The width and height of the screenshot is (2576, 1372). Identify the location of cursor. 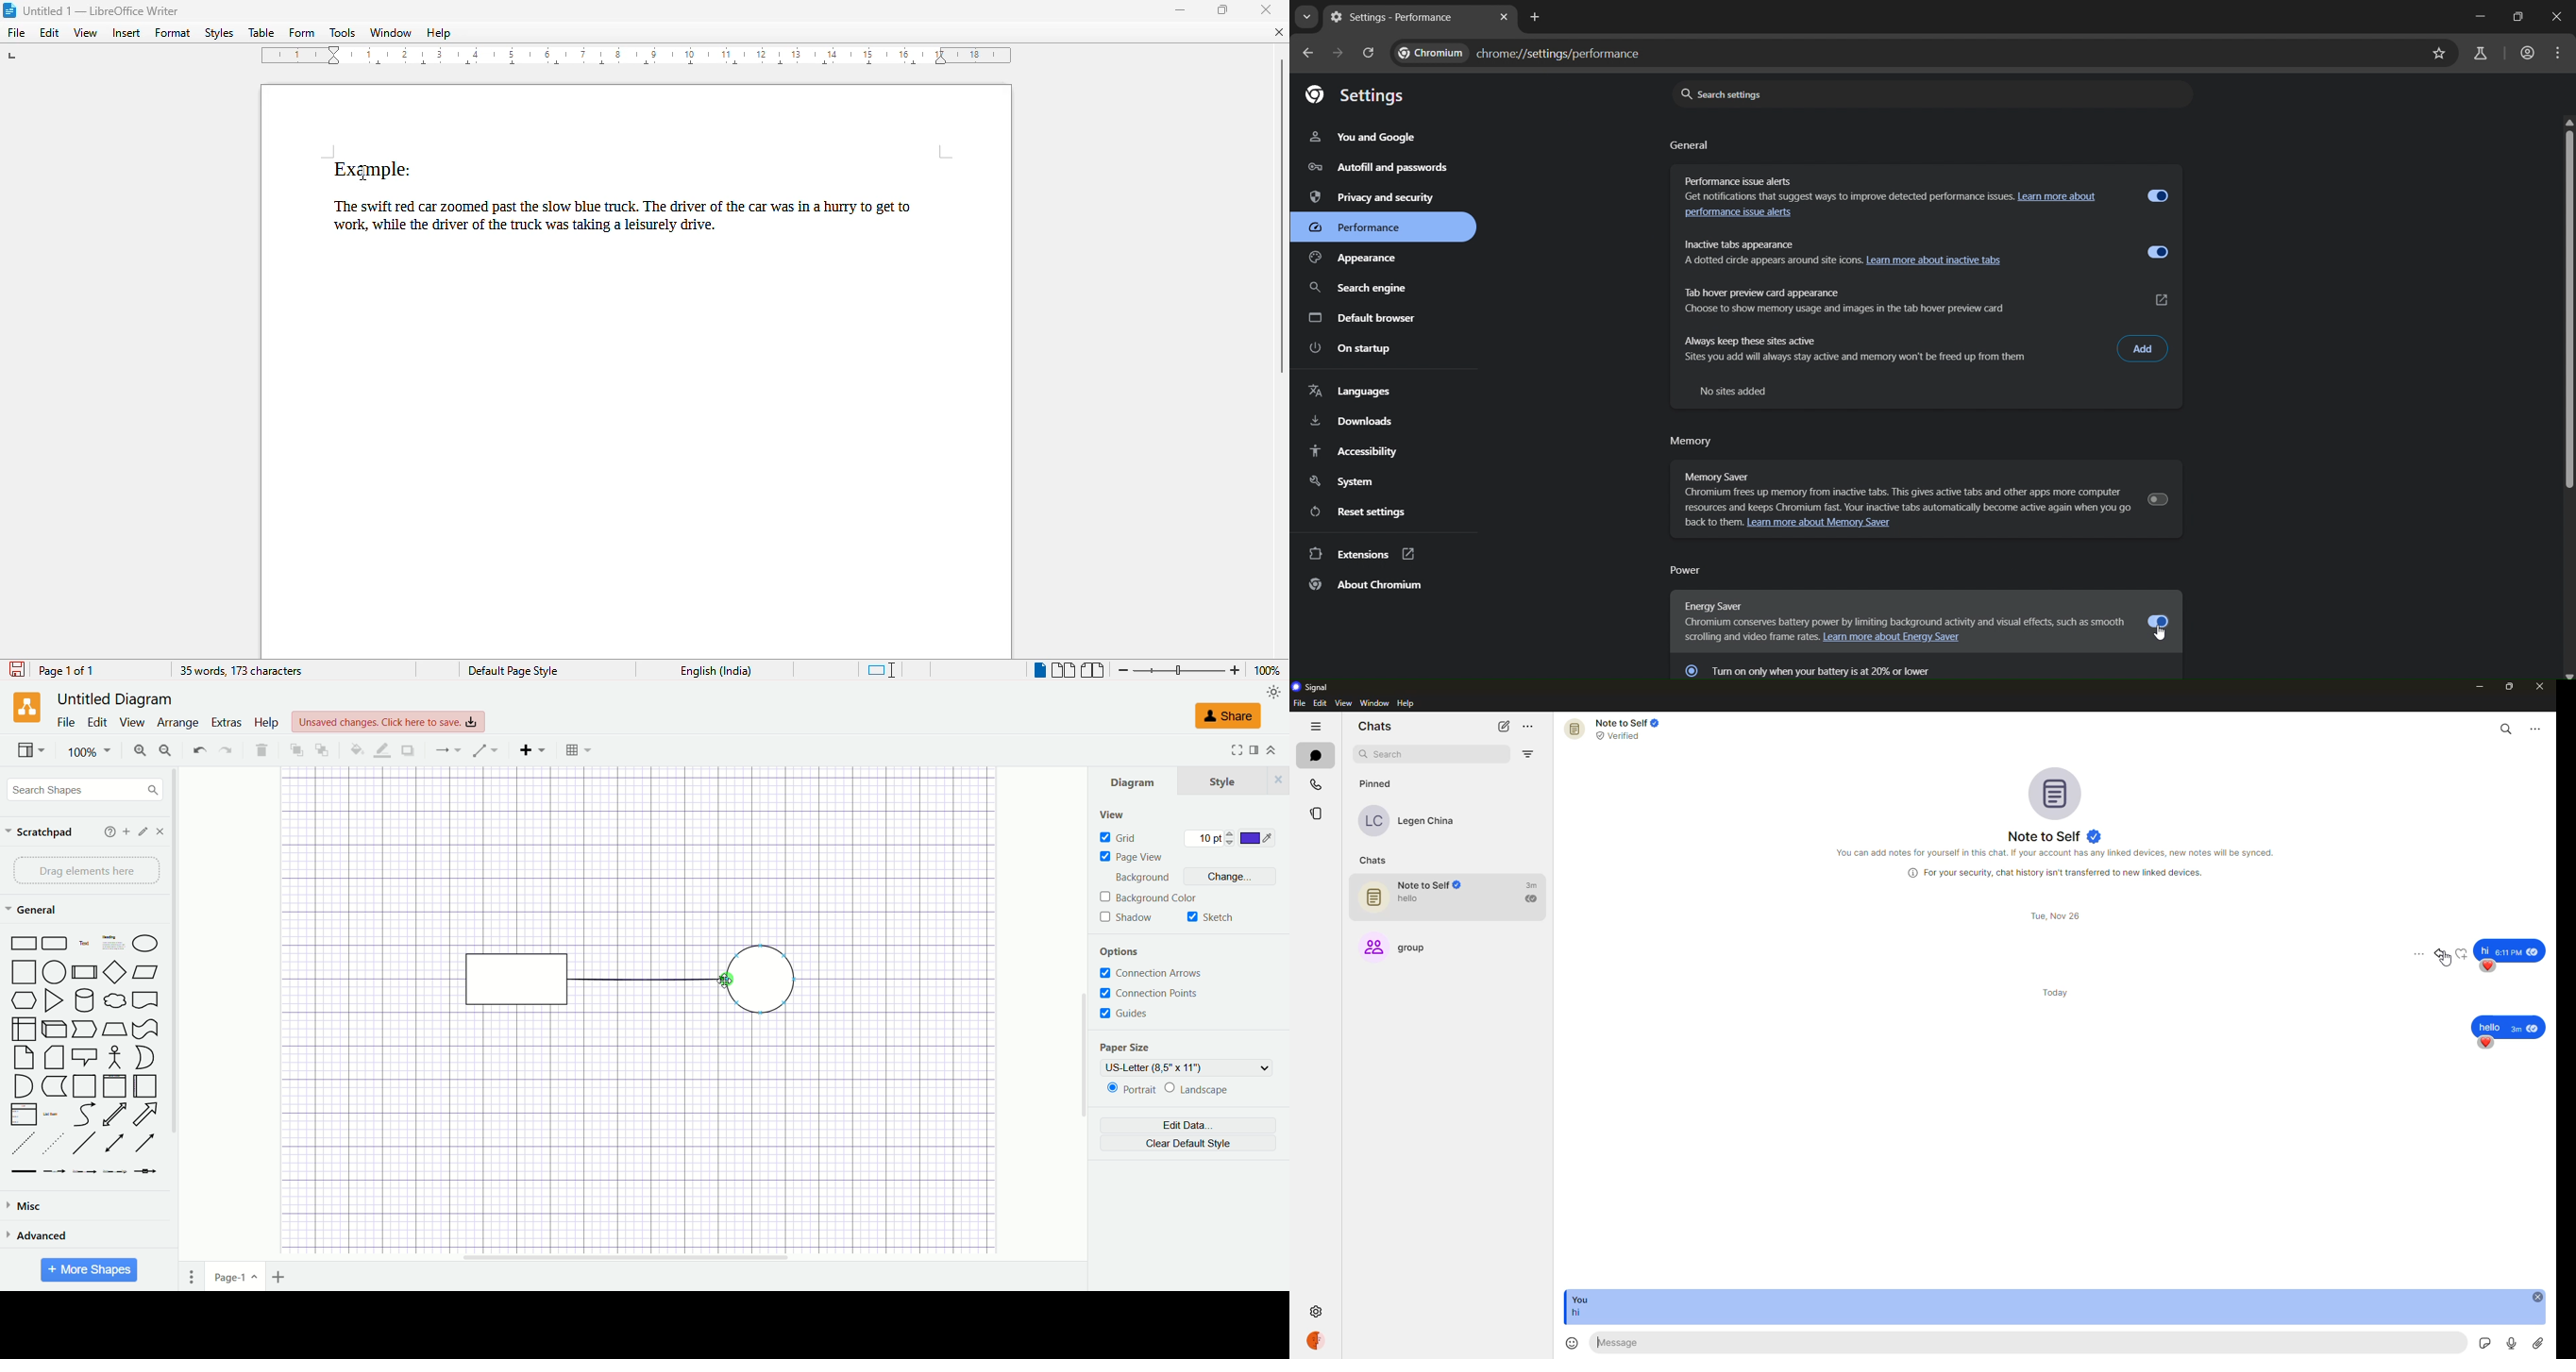
(363, 174).